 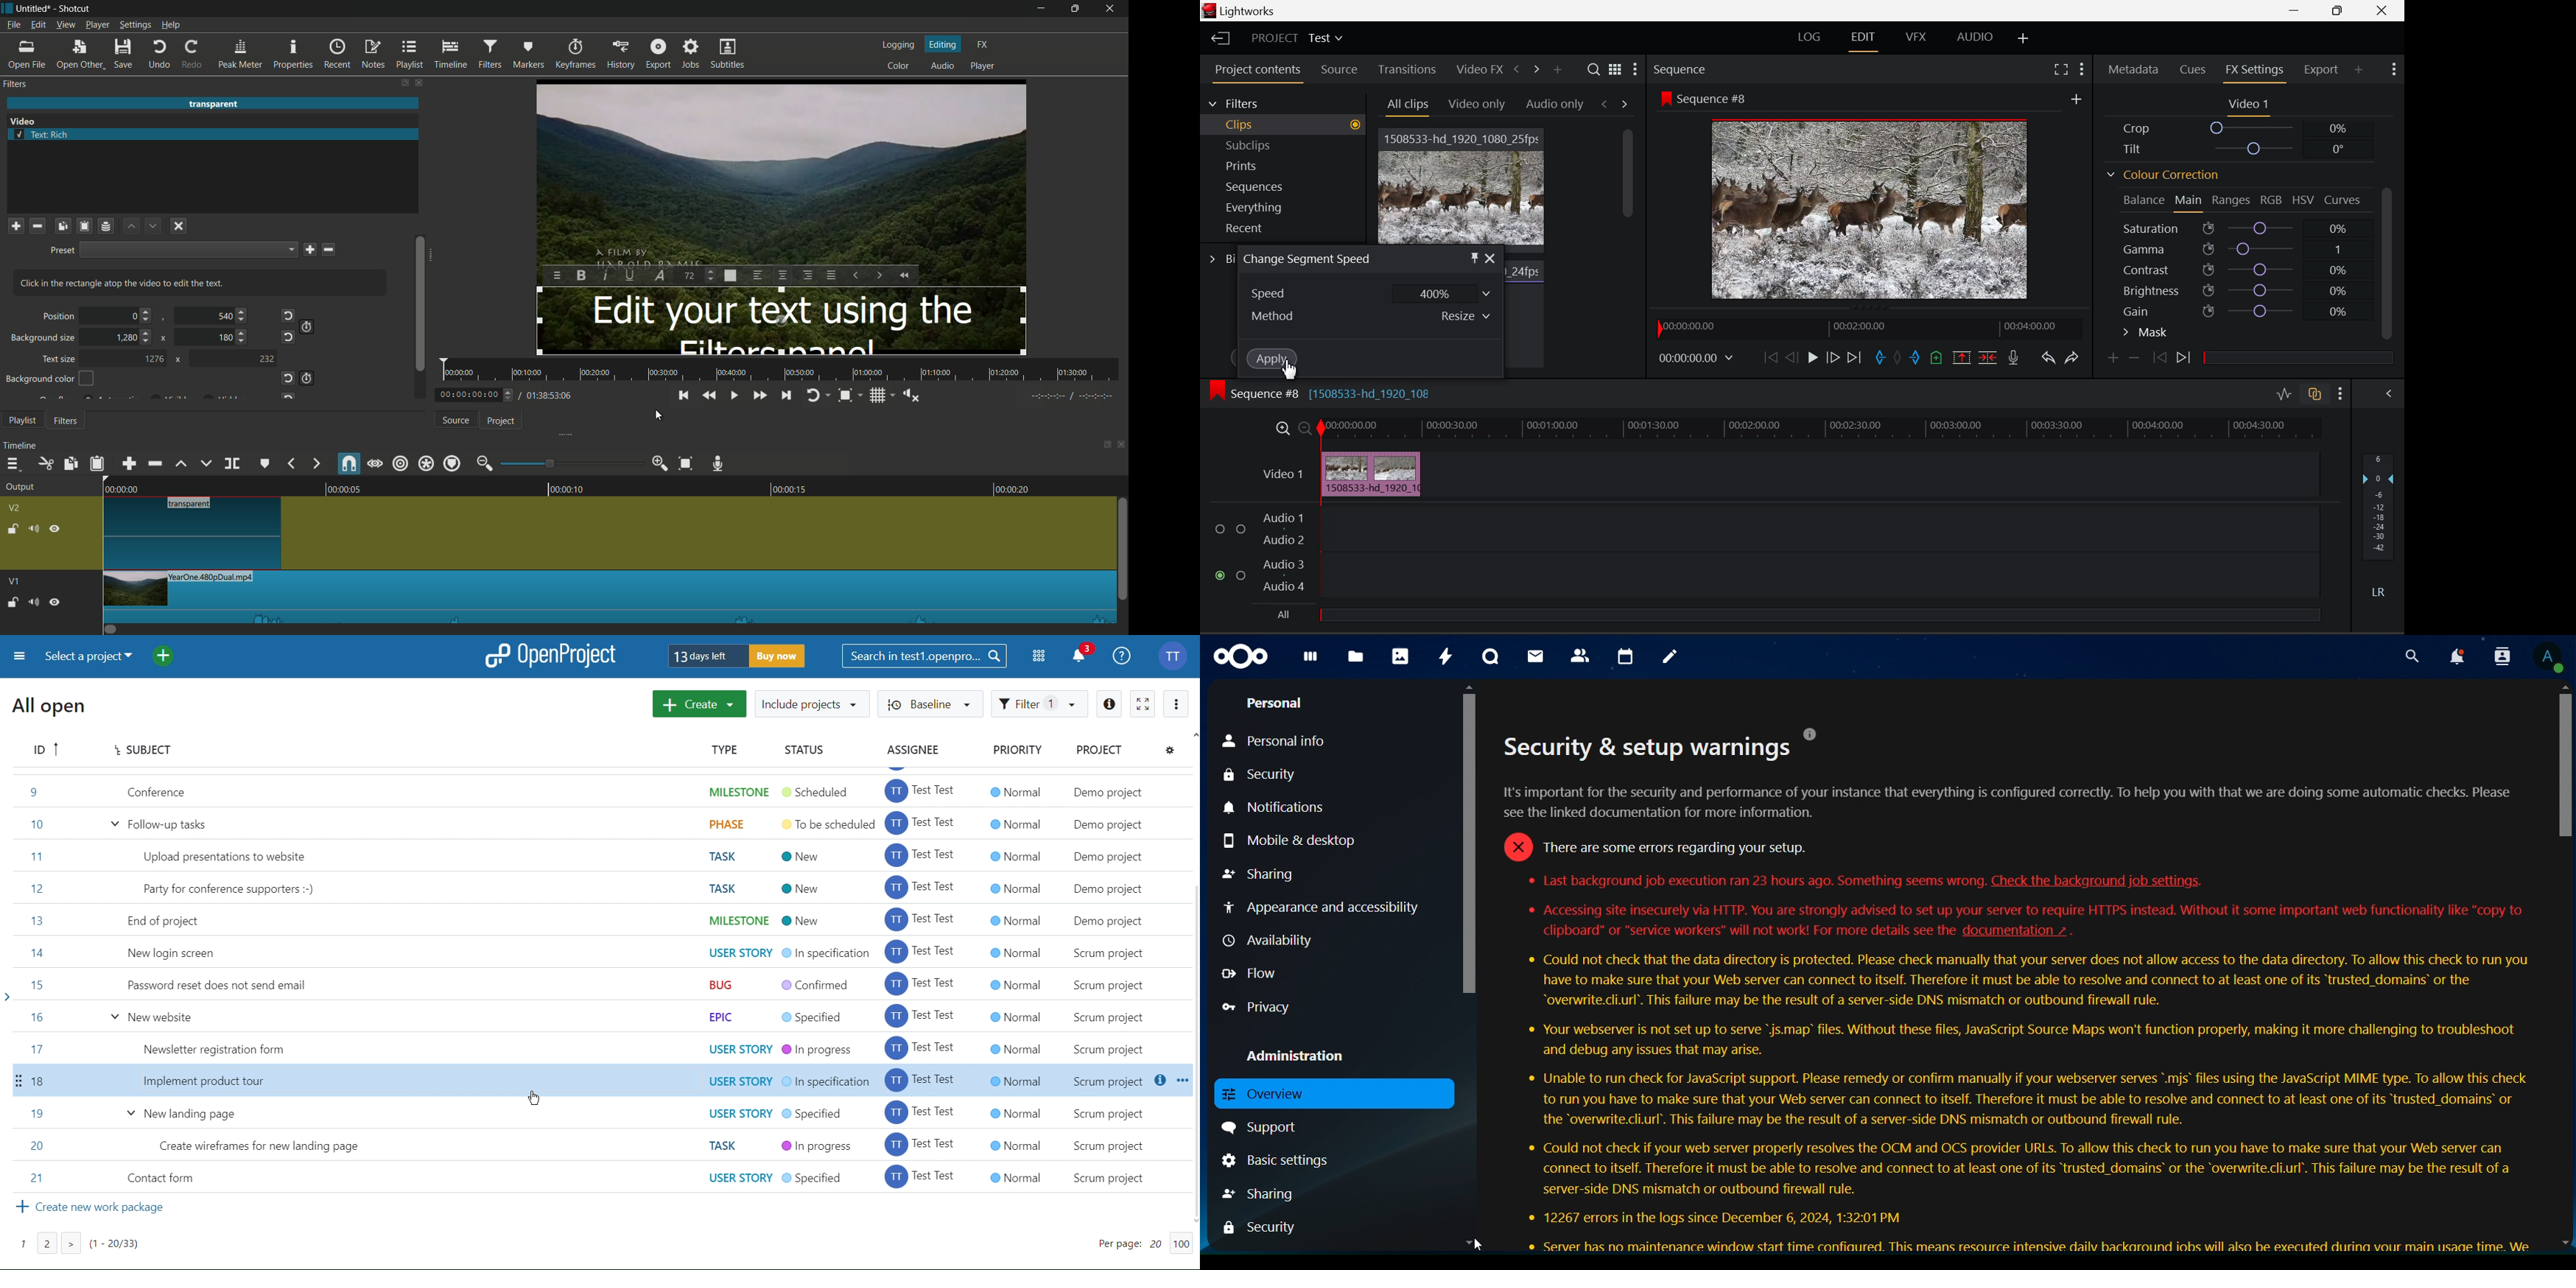 I want to click on « Last background job execution ran 23 hours ago. Something seems wrong. Check the background job settings., so click(x=1868, y=881).